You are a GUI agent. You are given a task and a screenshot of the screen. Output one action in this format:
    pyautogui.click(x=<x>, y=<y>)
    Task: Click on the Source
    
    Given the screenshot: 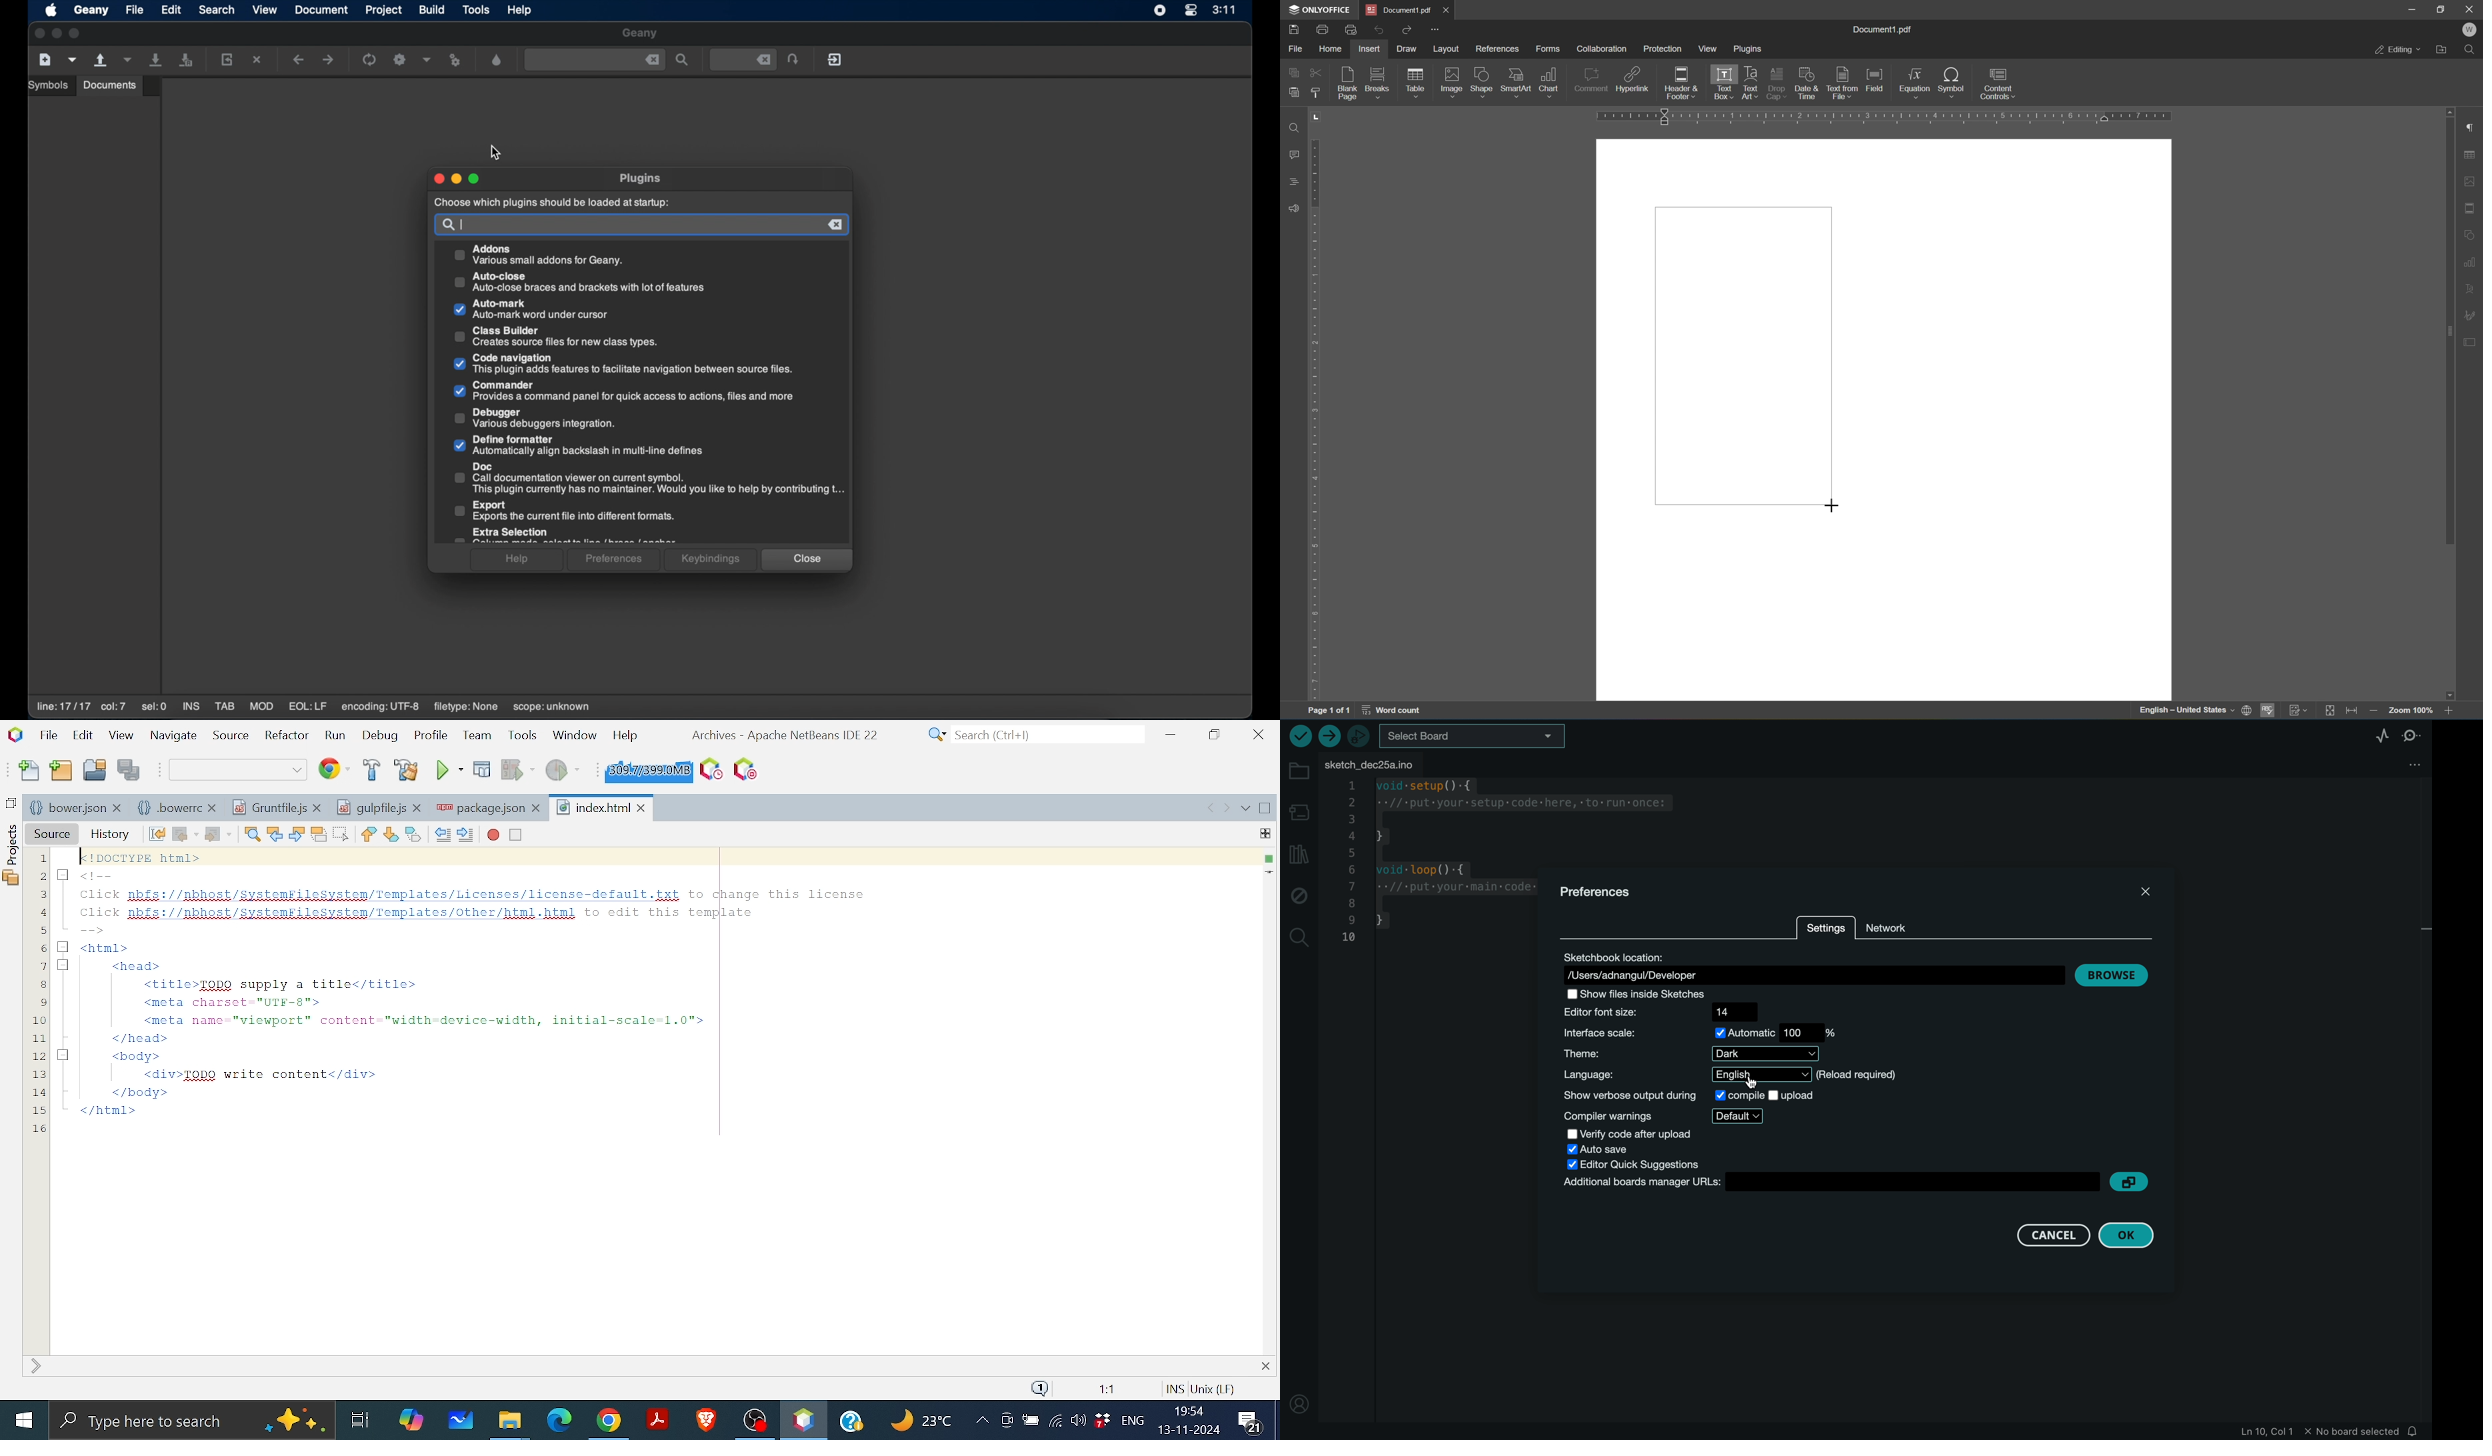 What is the action you would take?
    pyautogui.click(x=53, y=834)
    